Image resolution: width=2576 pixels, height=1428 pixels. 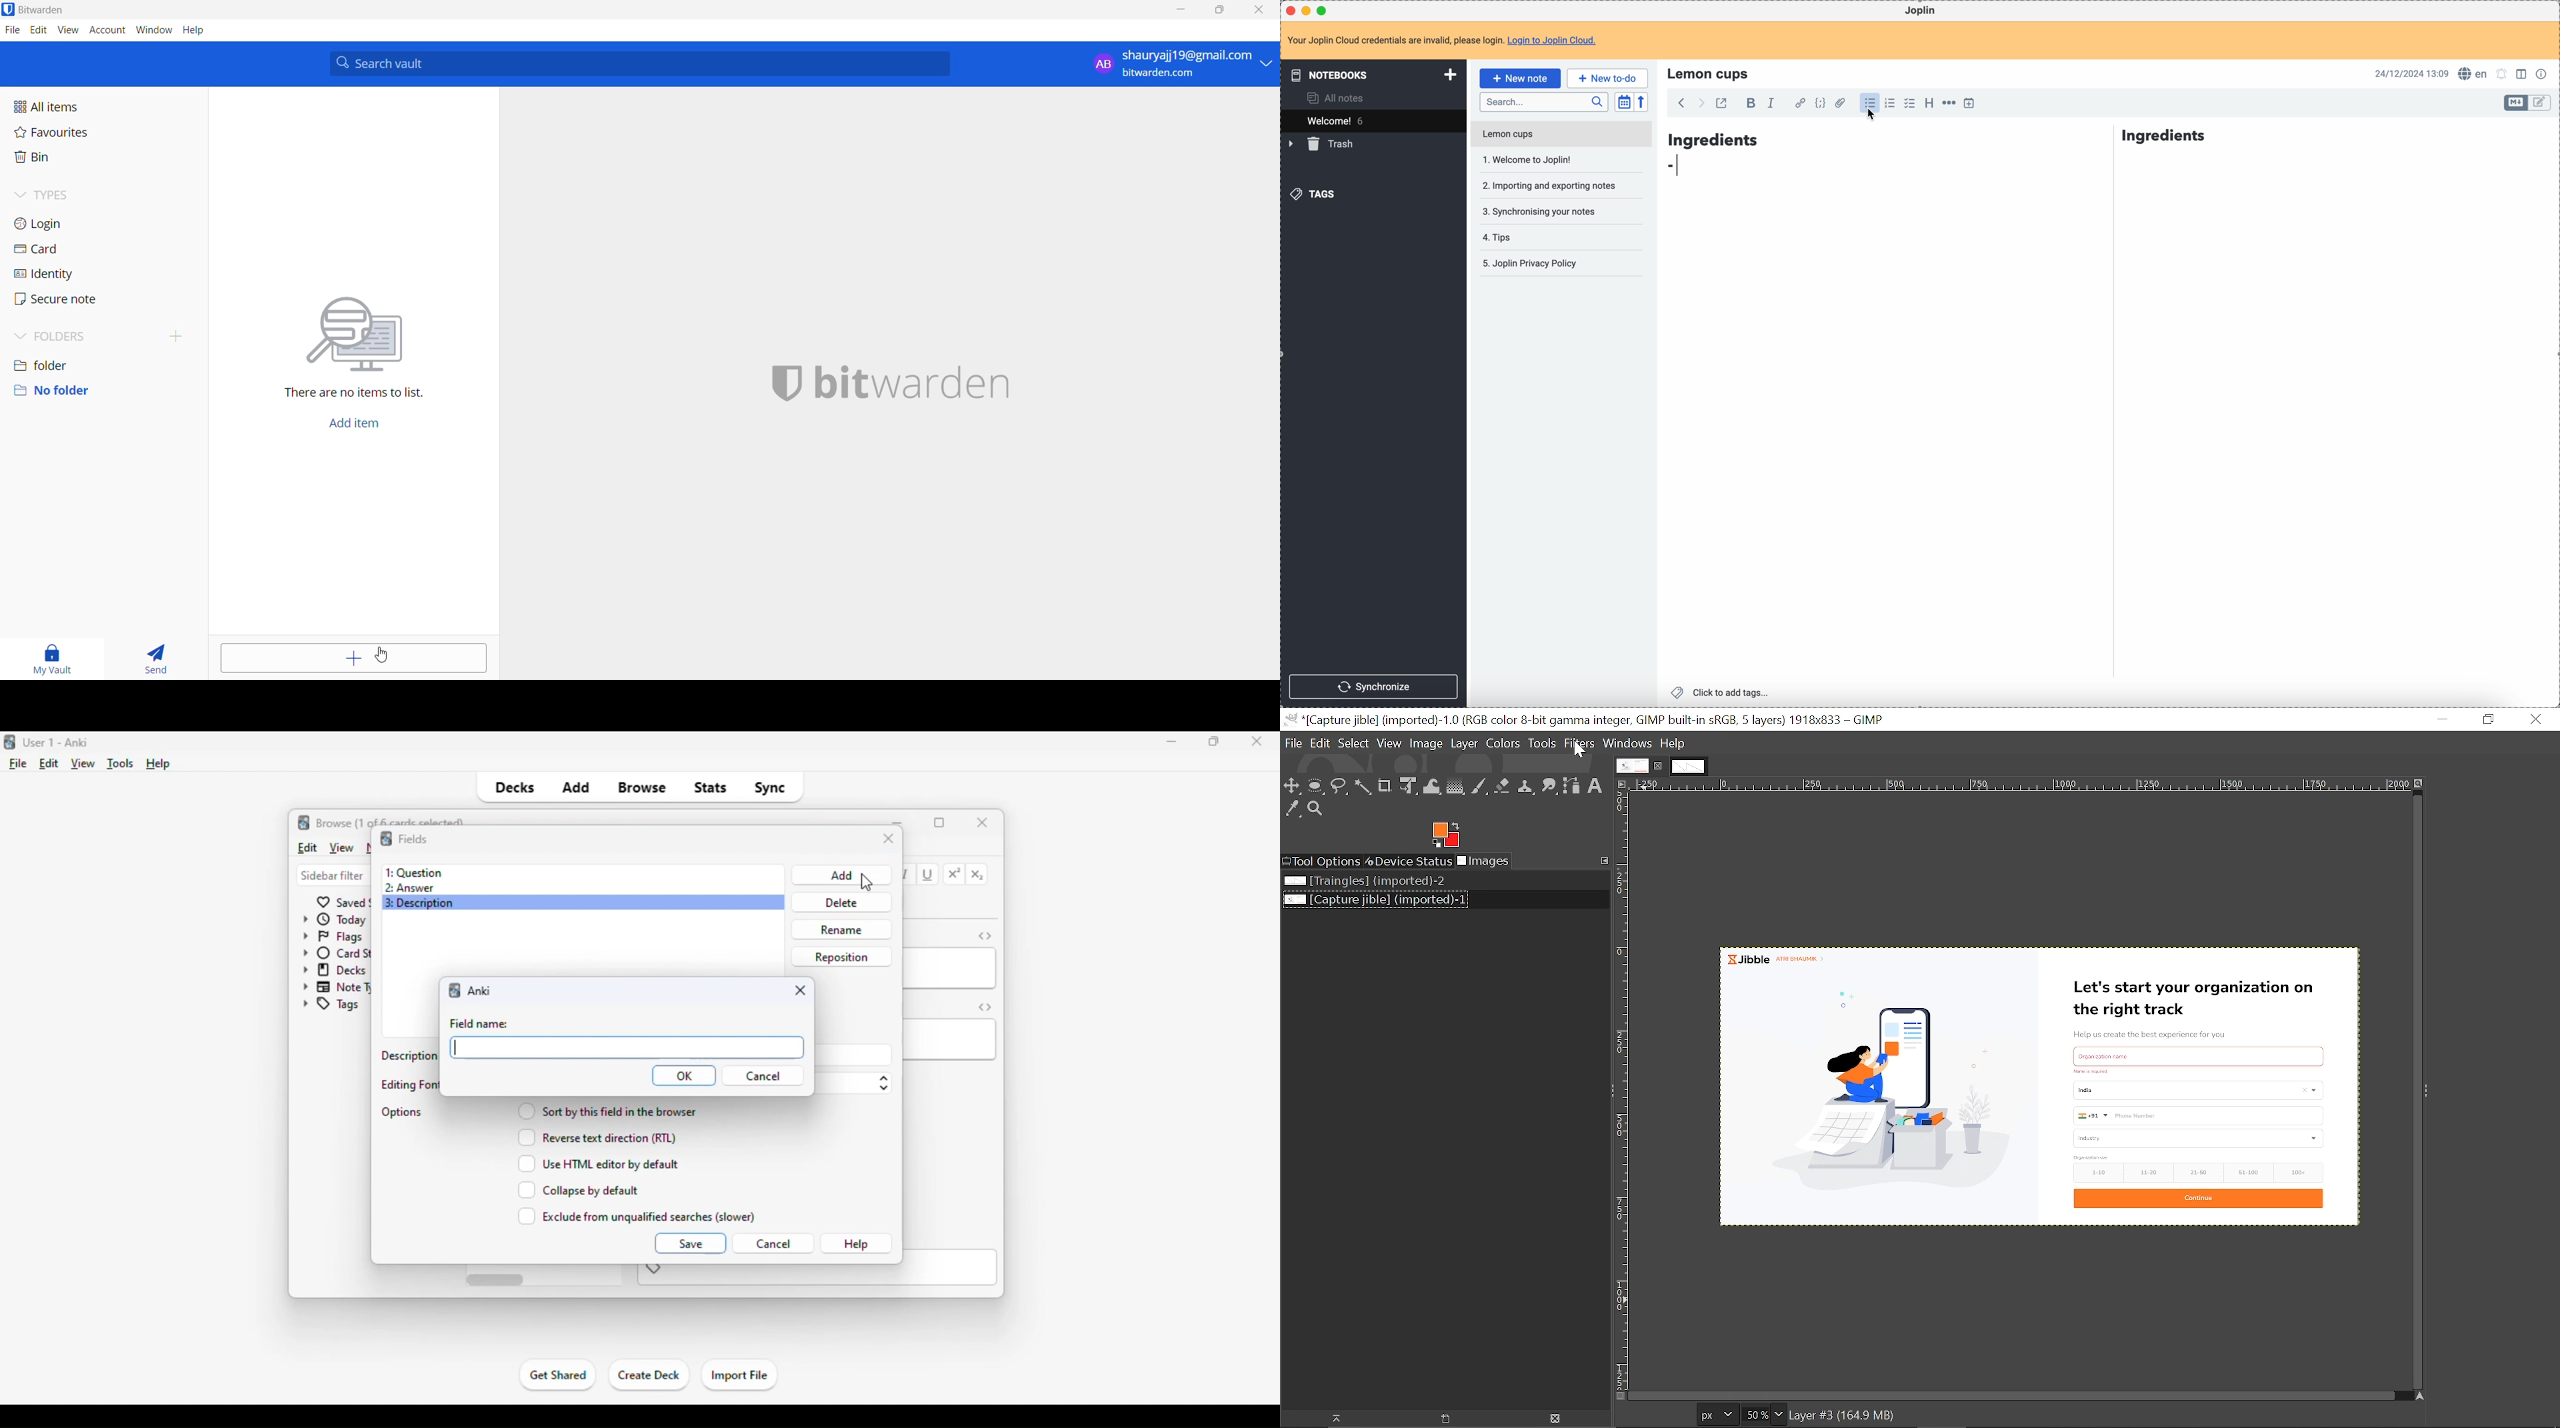 I want to click on ingredients bold, so click(x=1939, y=137).